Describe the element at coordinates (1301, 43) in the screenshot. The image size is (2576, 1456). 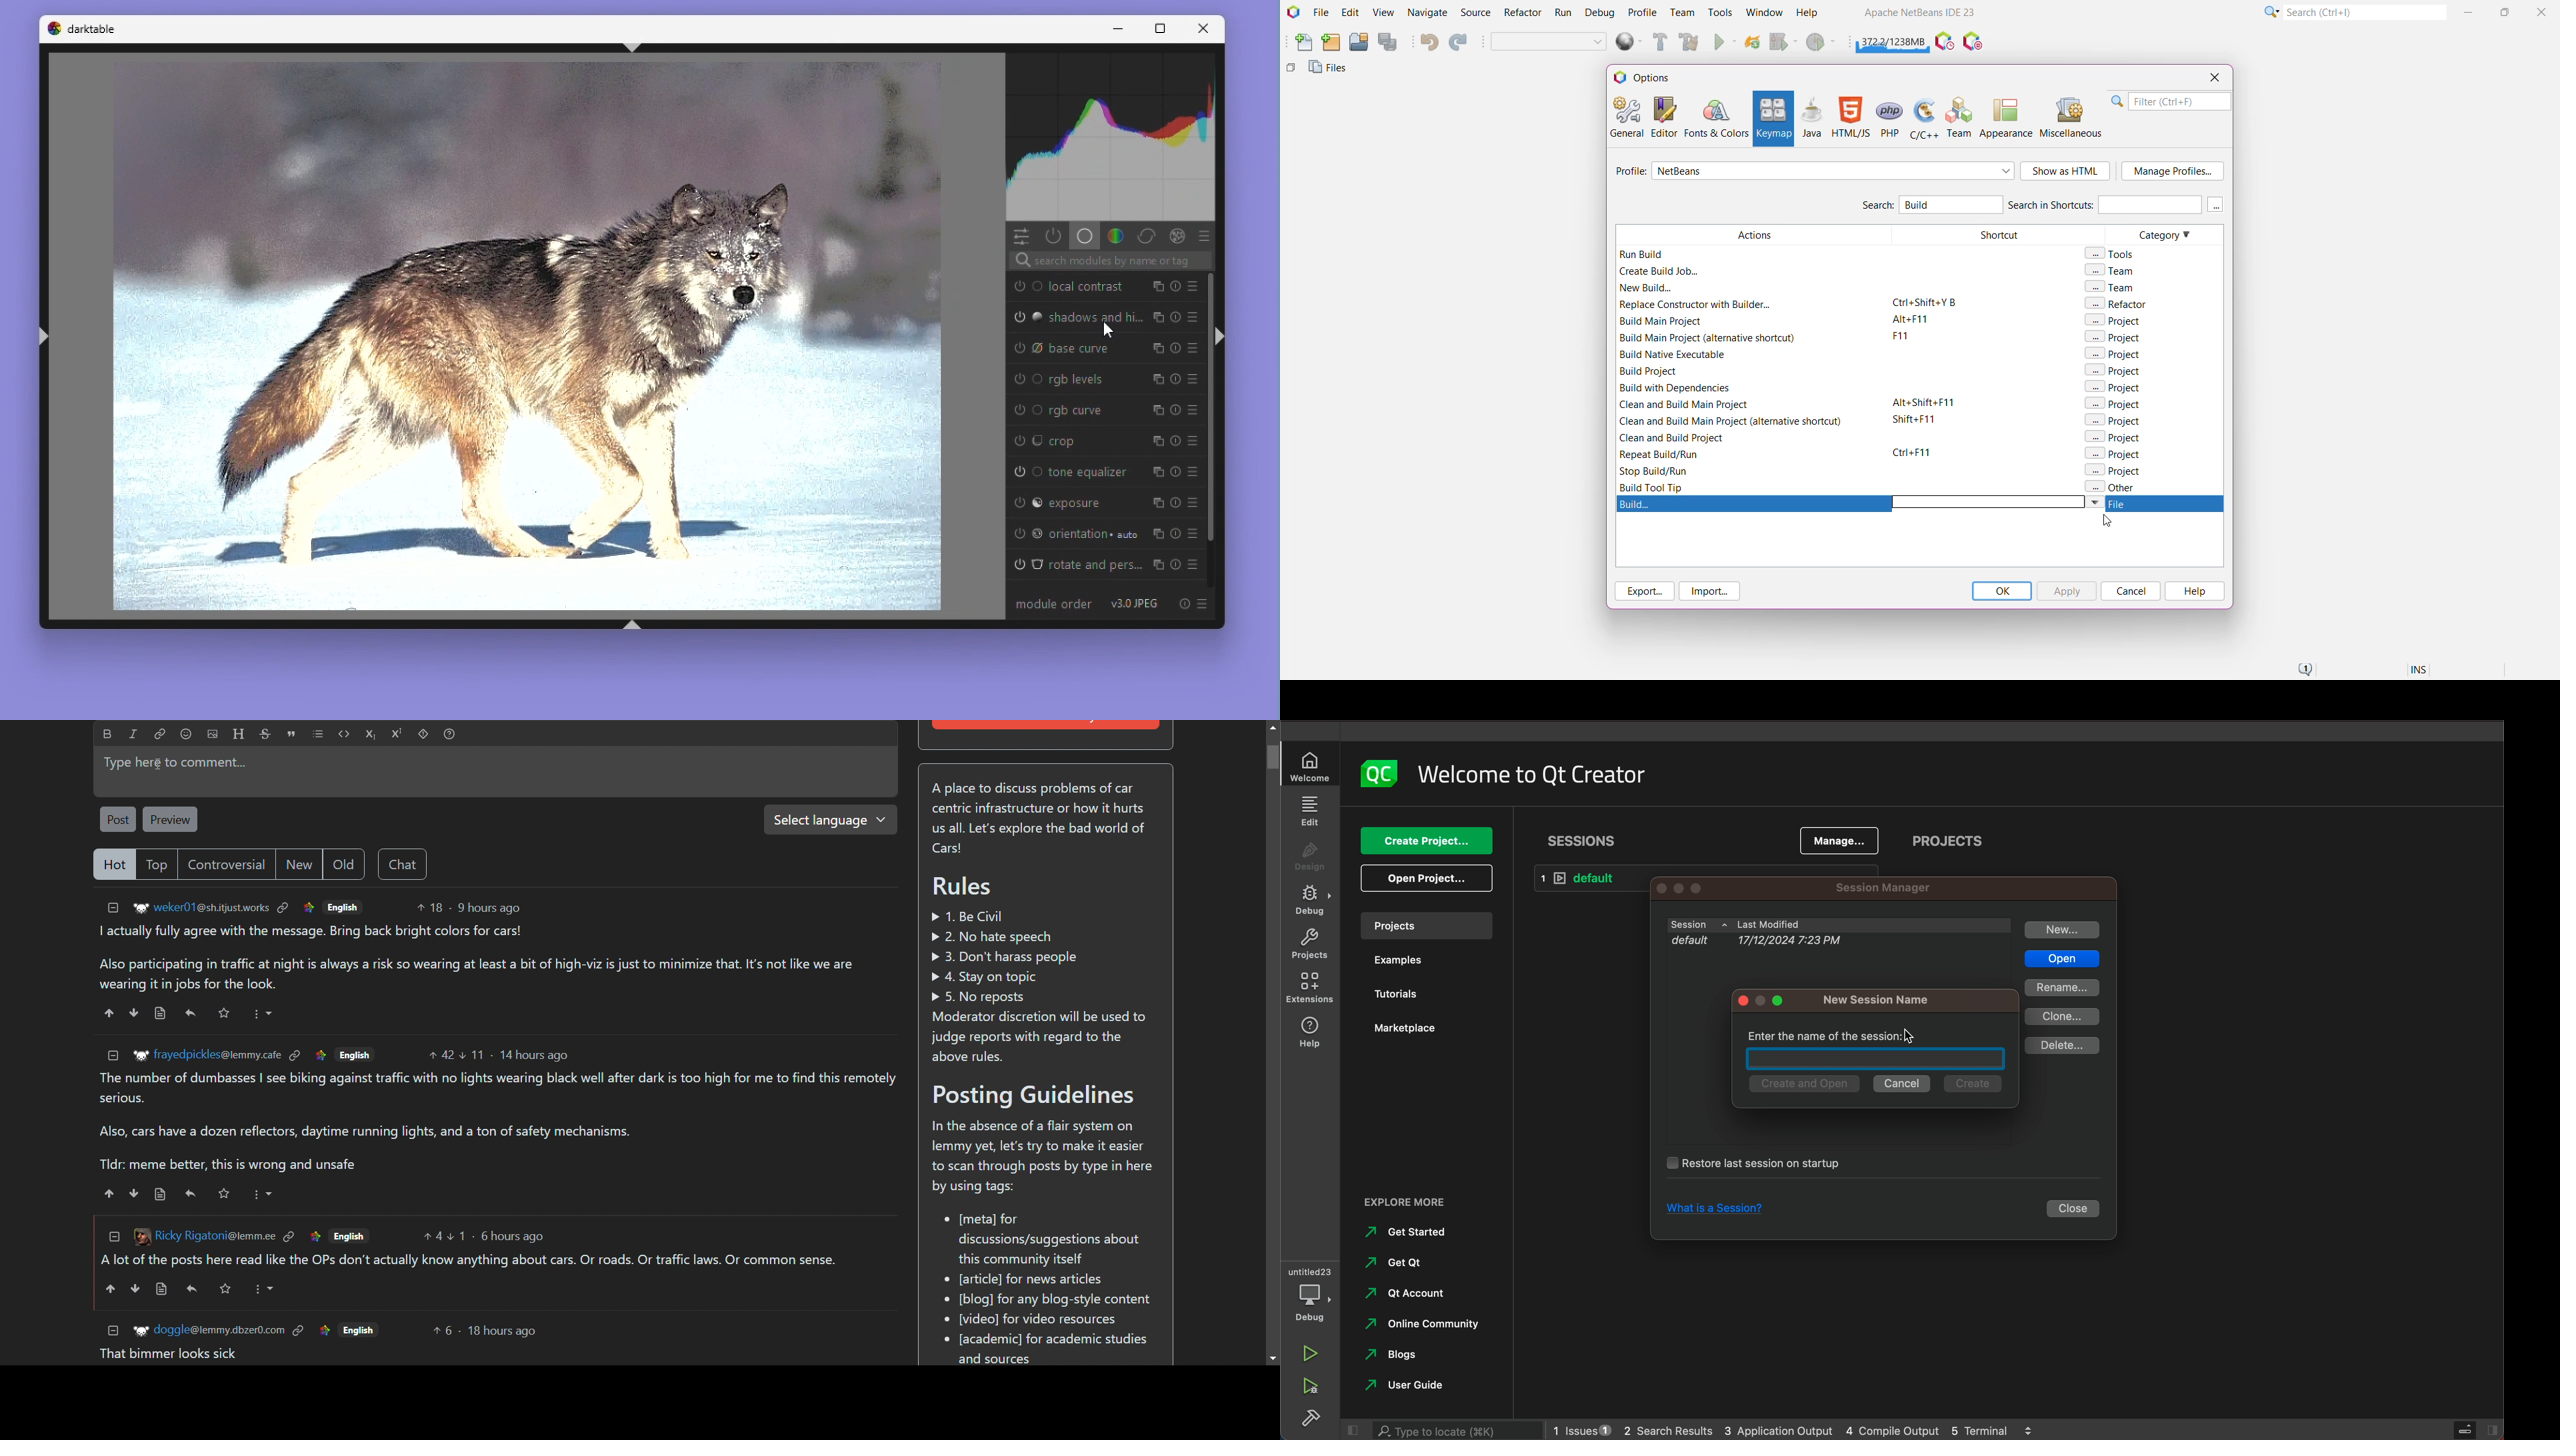
I see `New File` at that location.